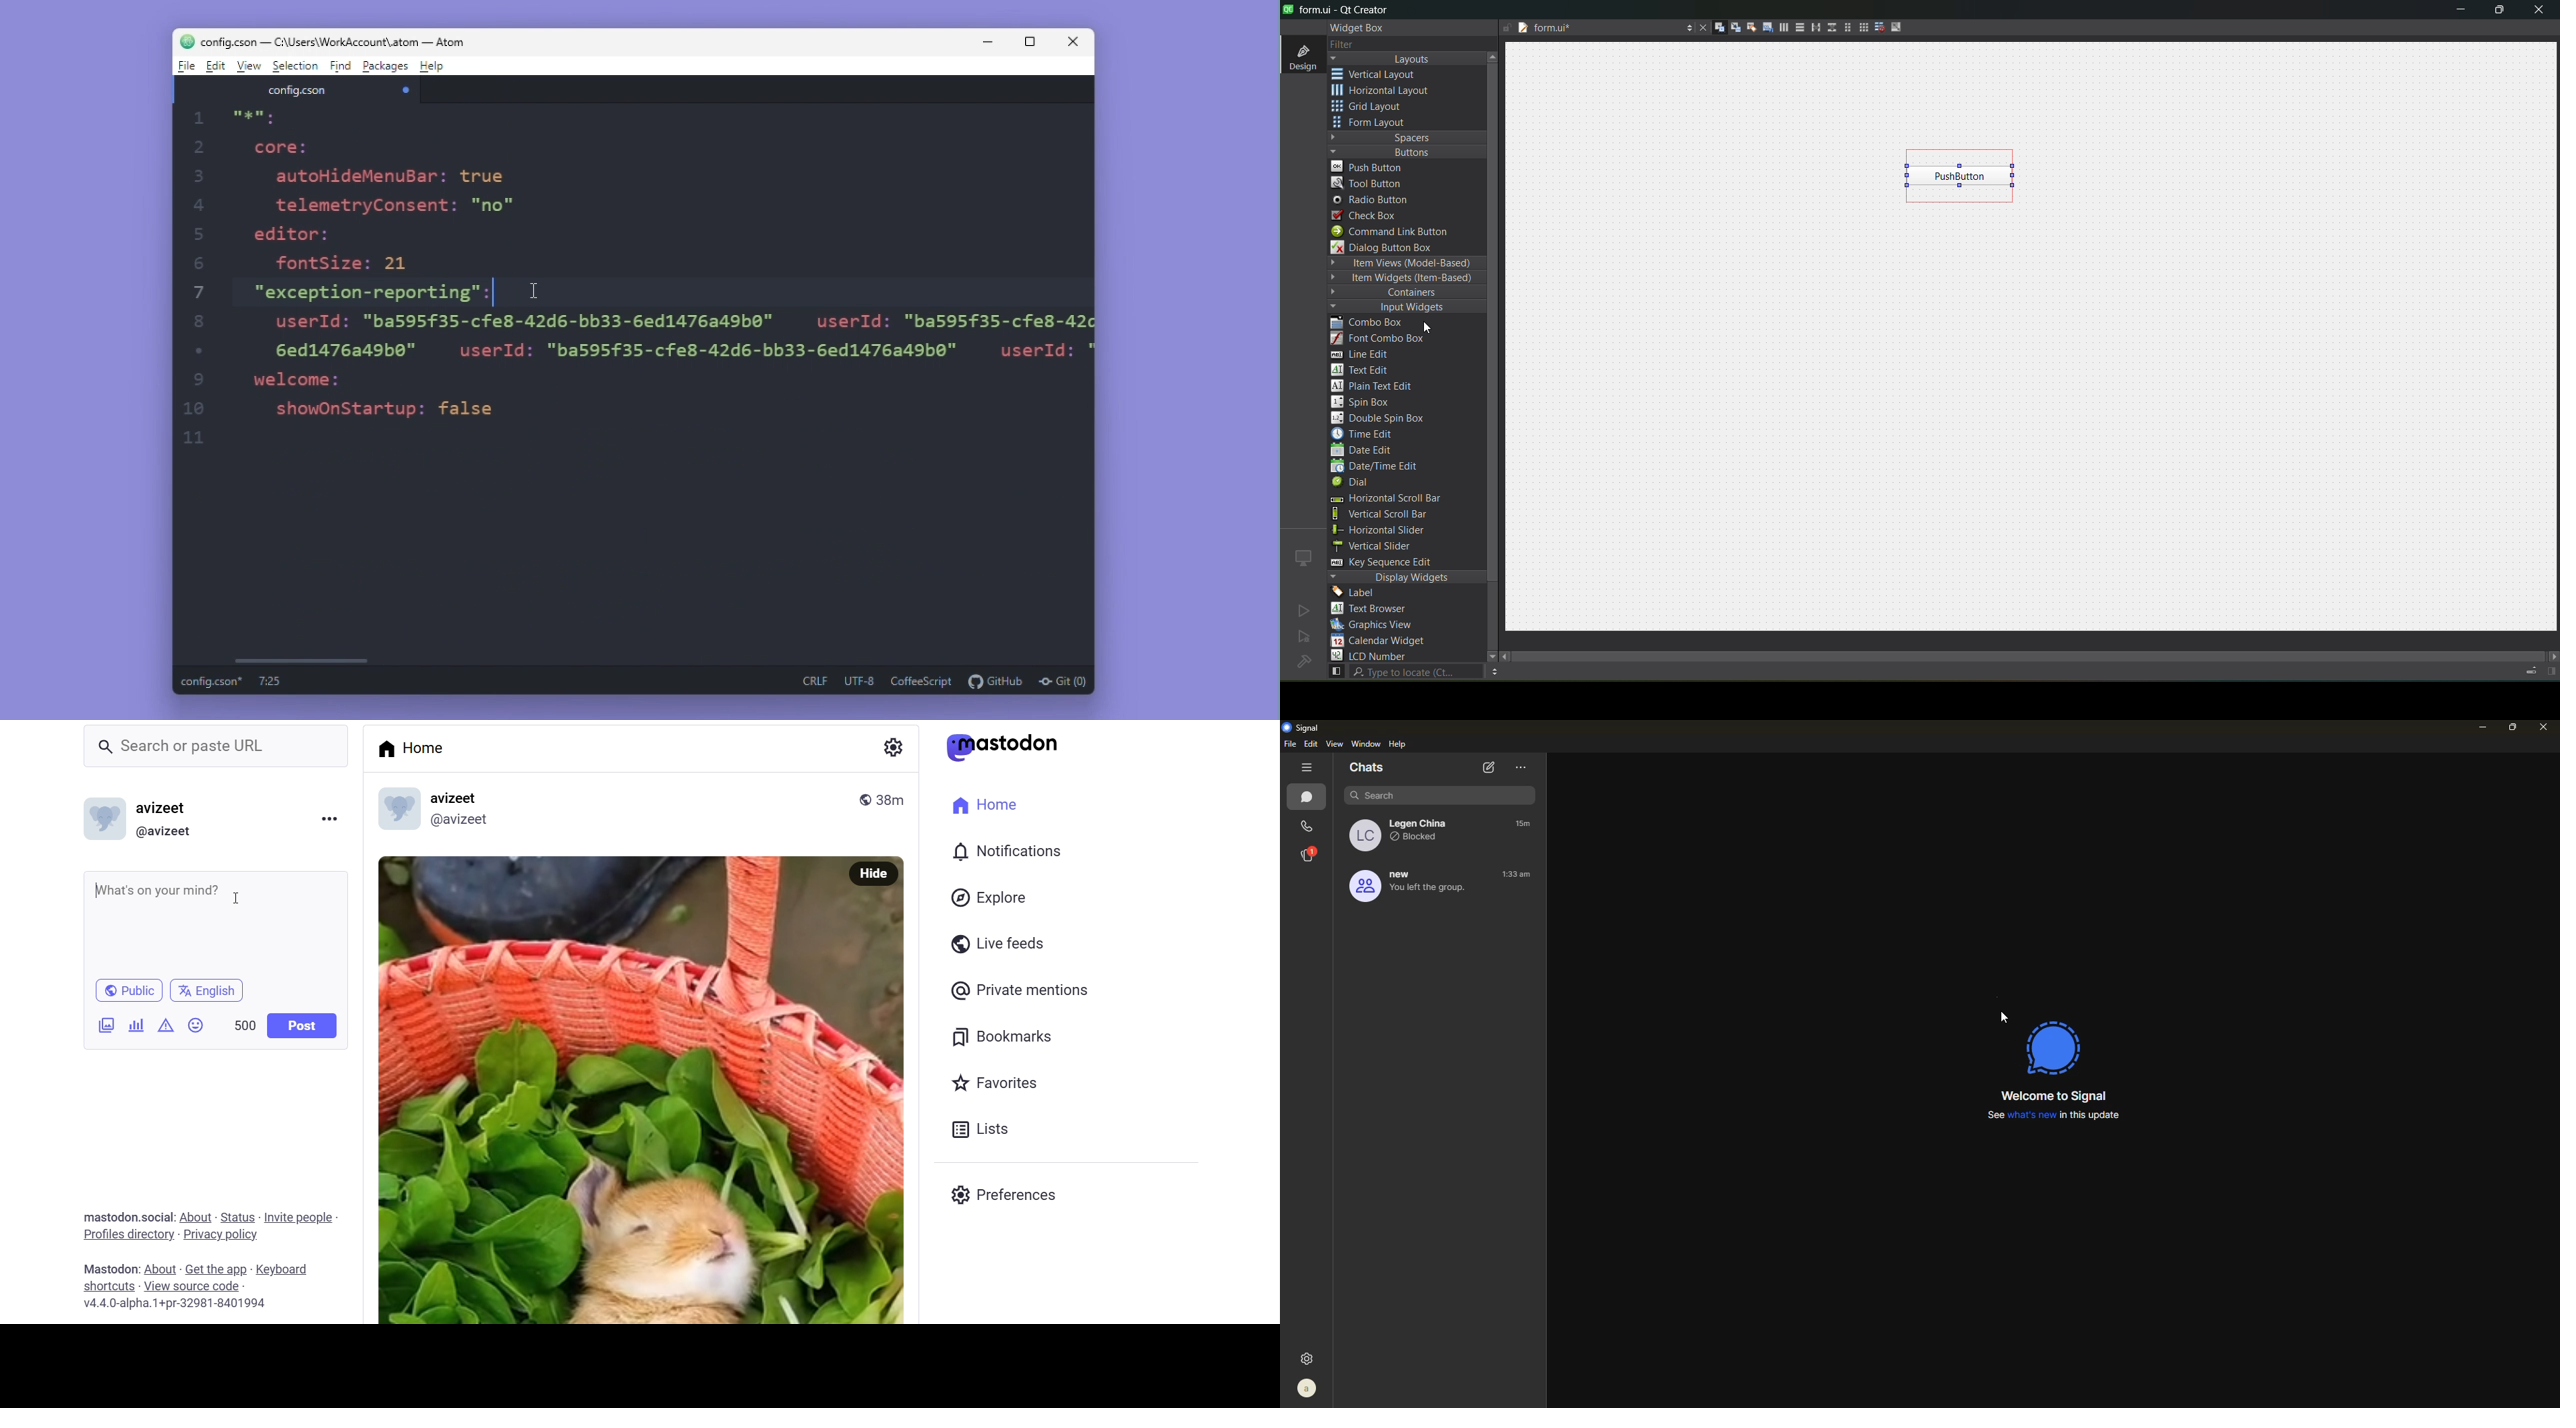  I want to click on Add Image, so click(106, 1024).